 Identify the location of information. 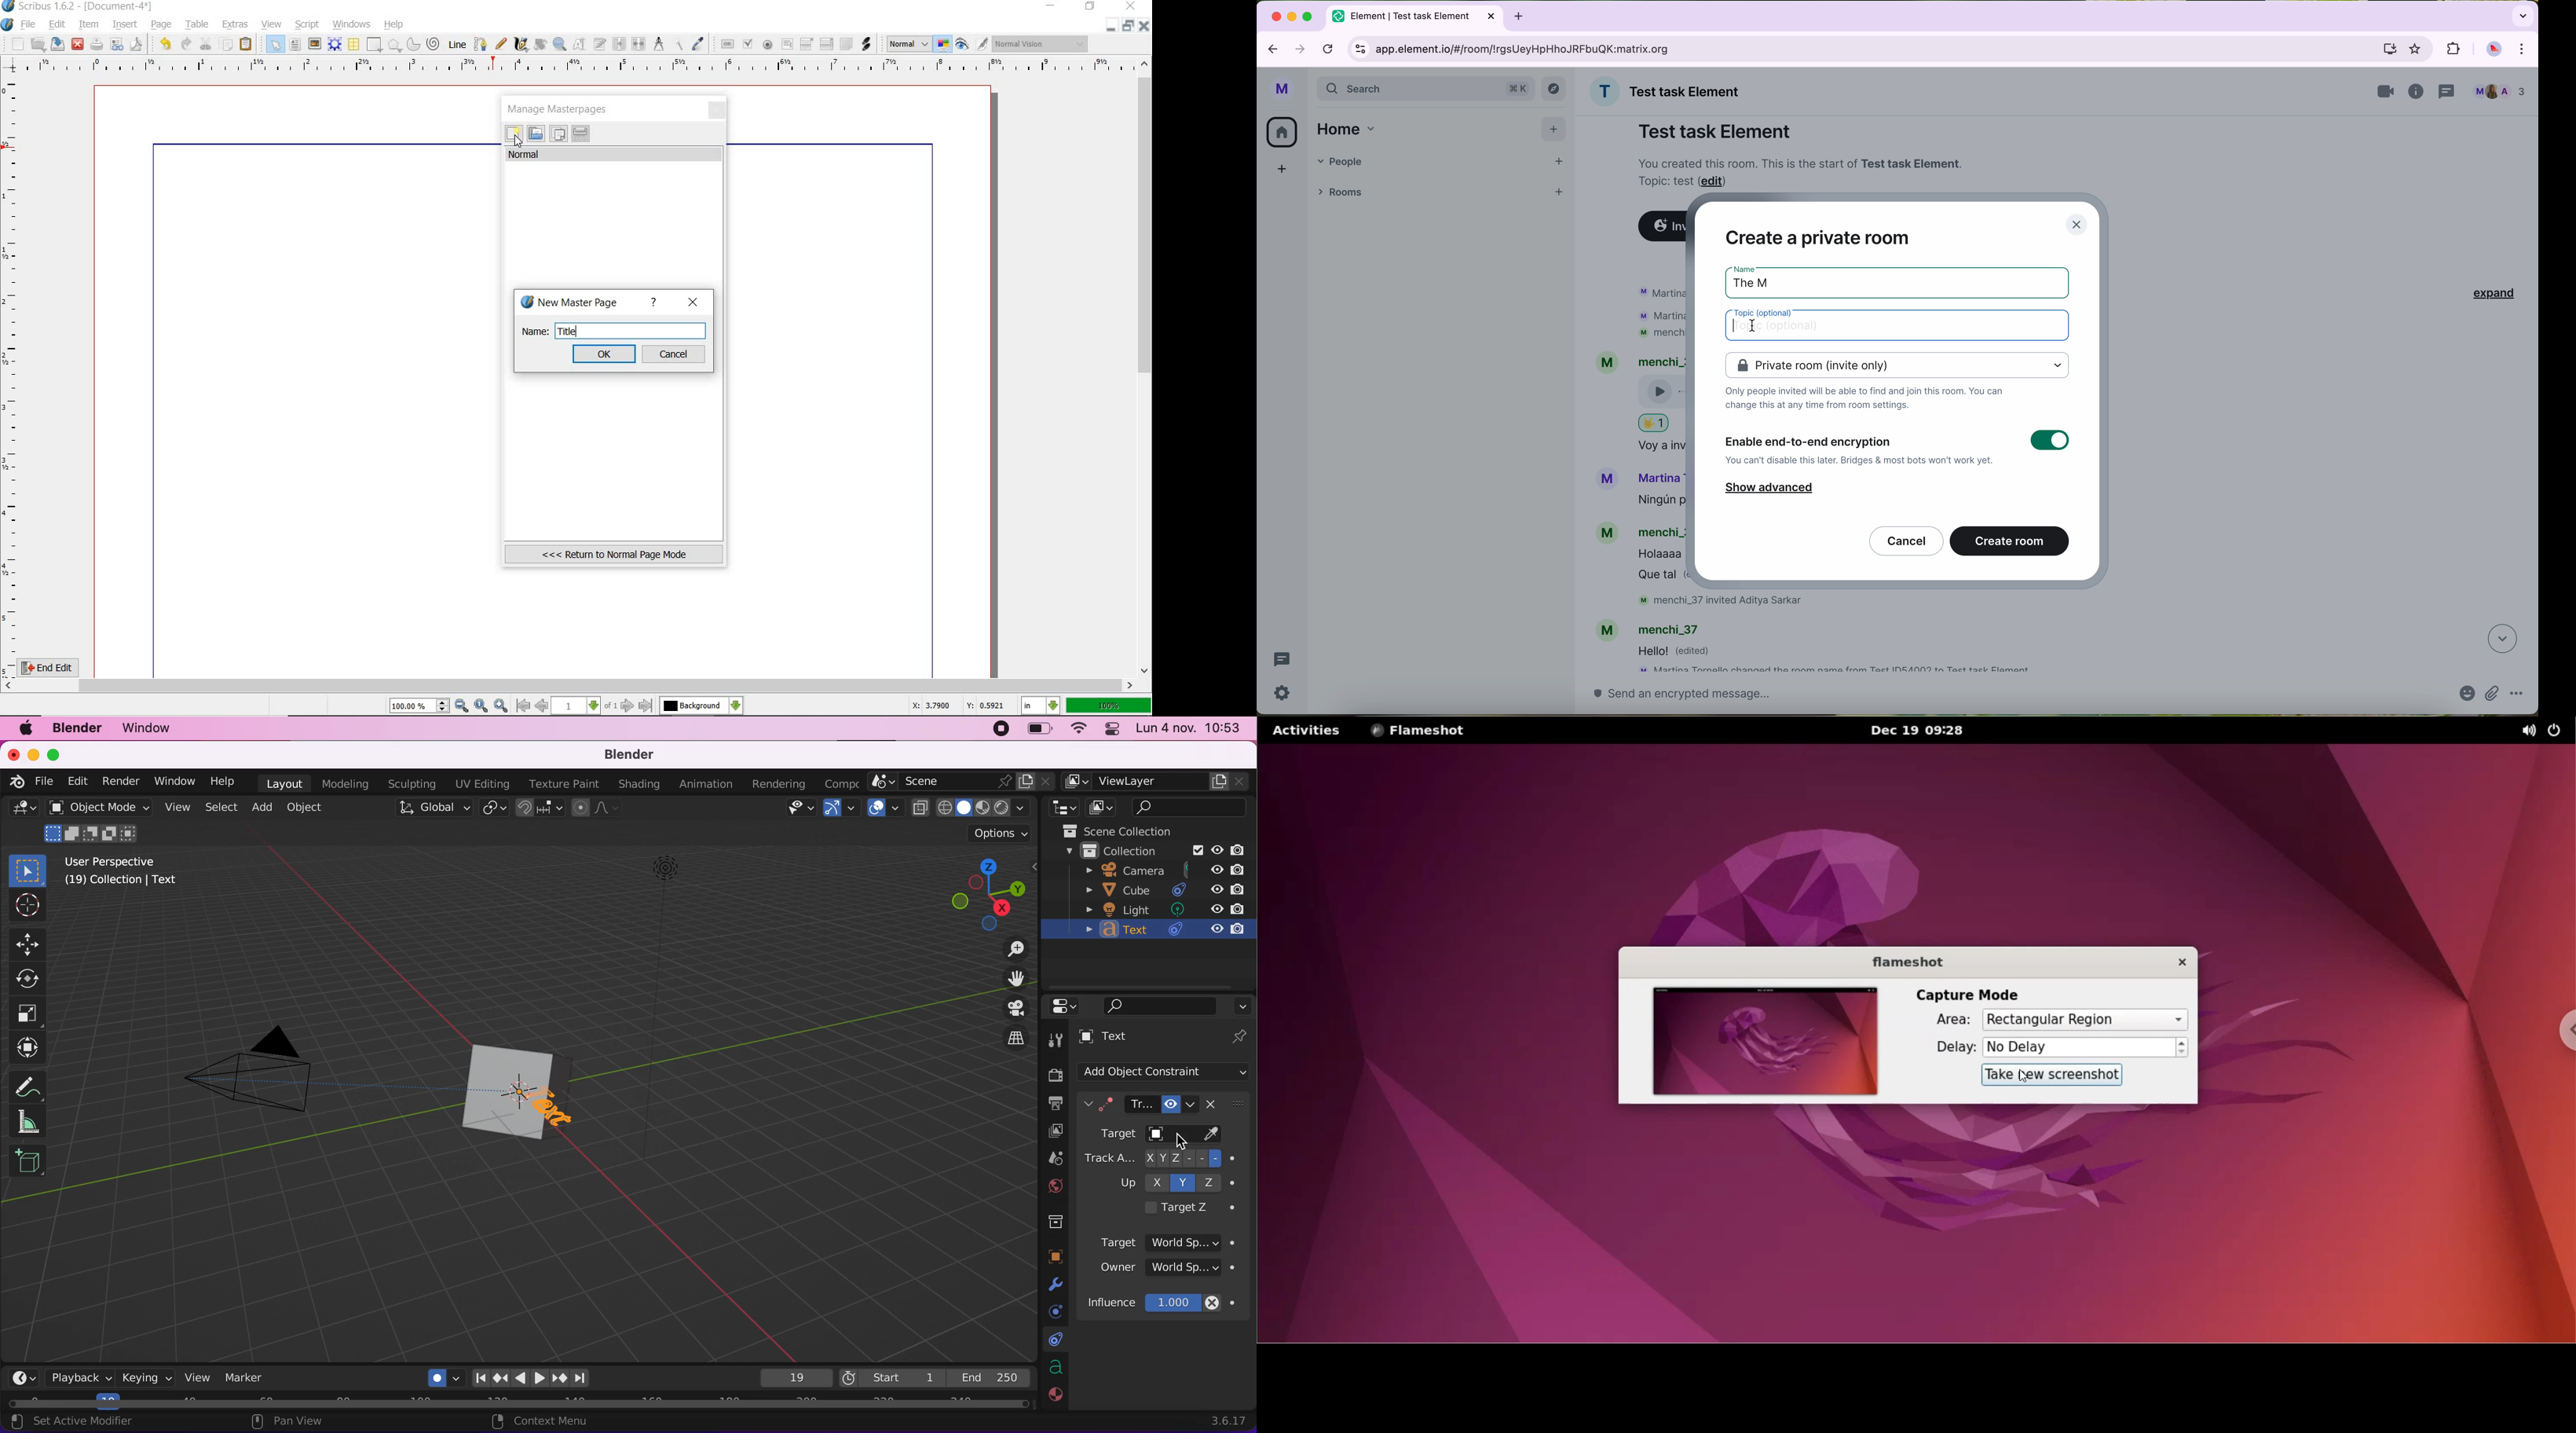
(2418, 92).